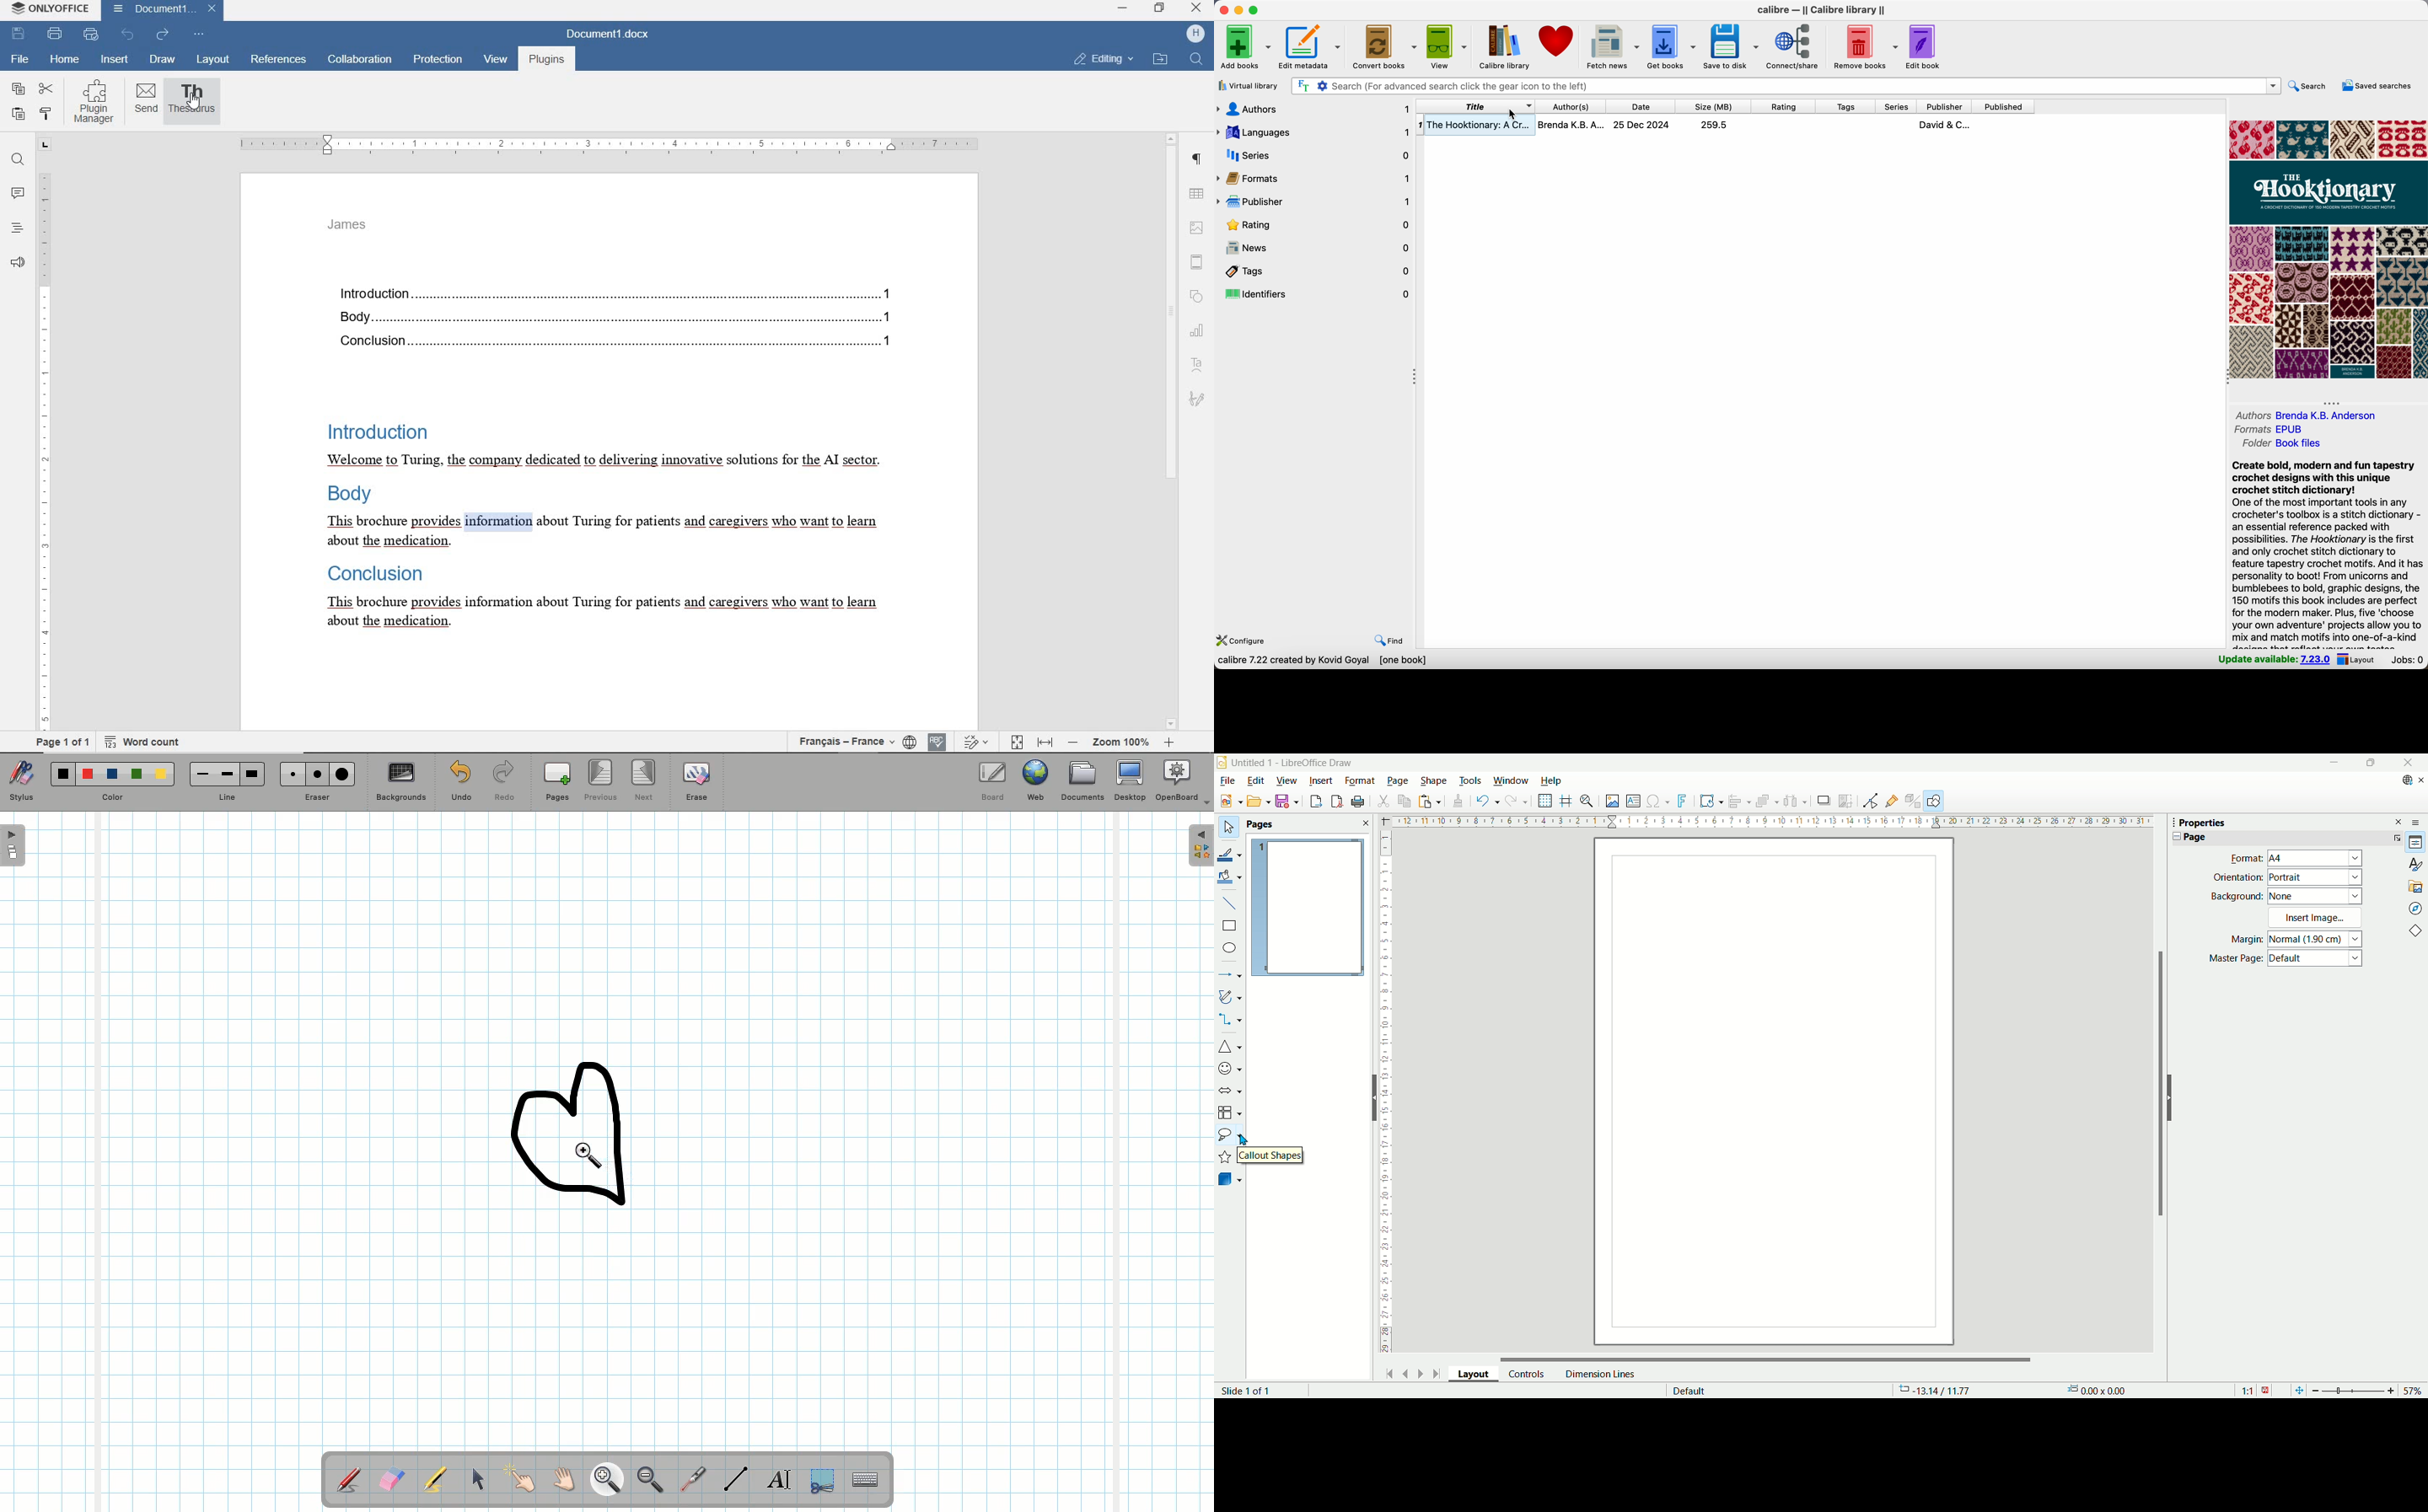 This screenshot has width=2436, height=1512. What do you see at coordinates (1517, 113) in the screenshot?
I see `cursor` at bounding box center [1517, 113].